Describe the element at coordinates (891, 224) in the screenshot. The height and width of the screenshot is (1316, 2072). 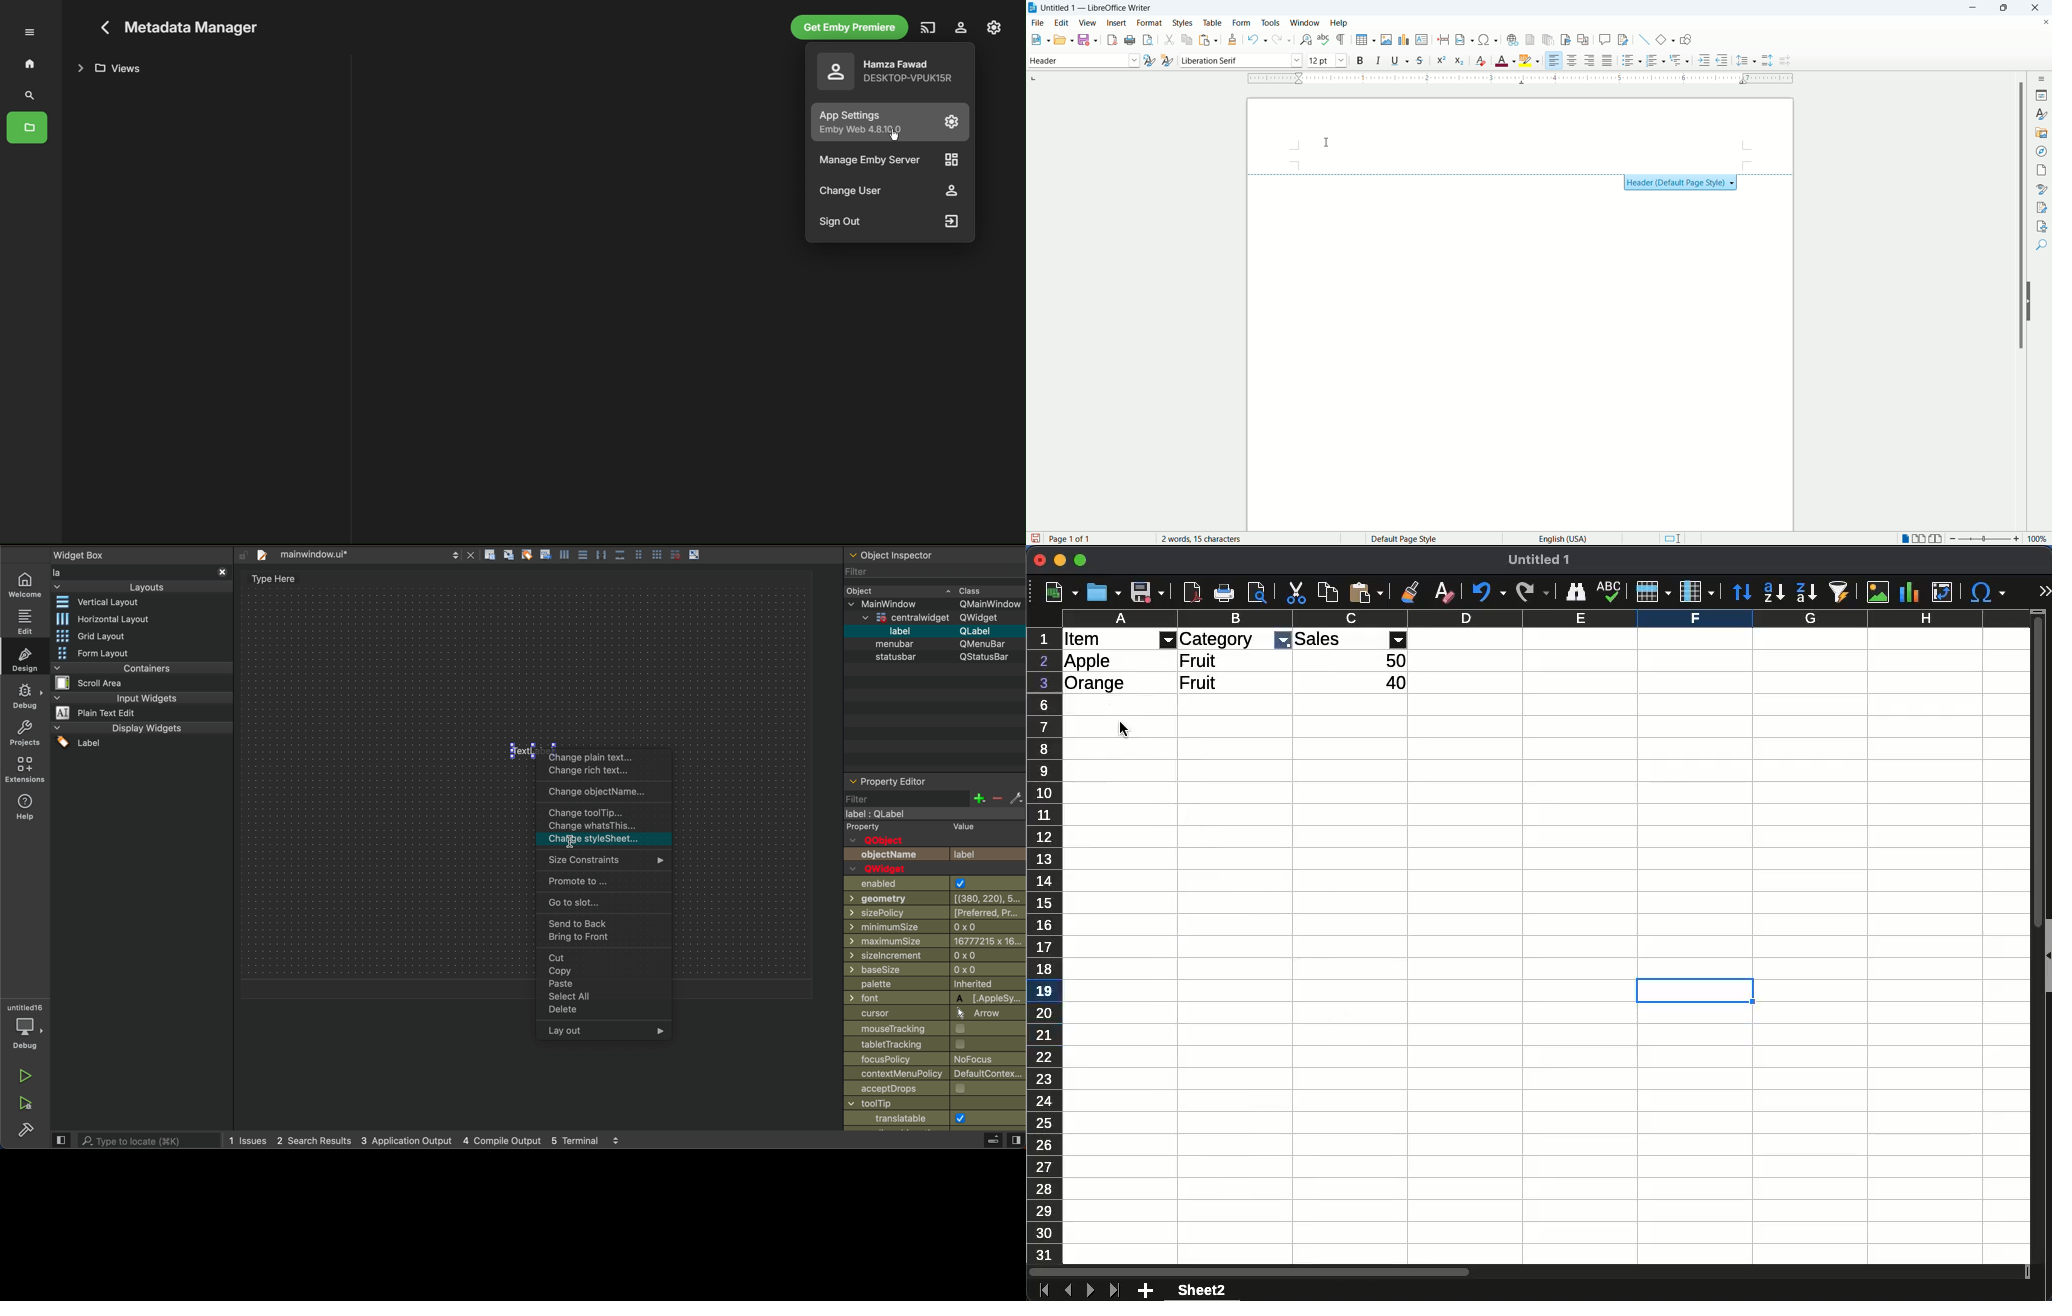
I see `Sign Out` at that location.